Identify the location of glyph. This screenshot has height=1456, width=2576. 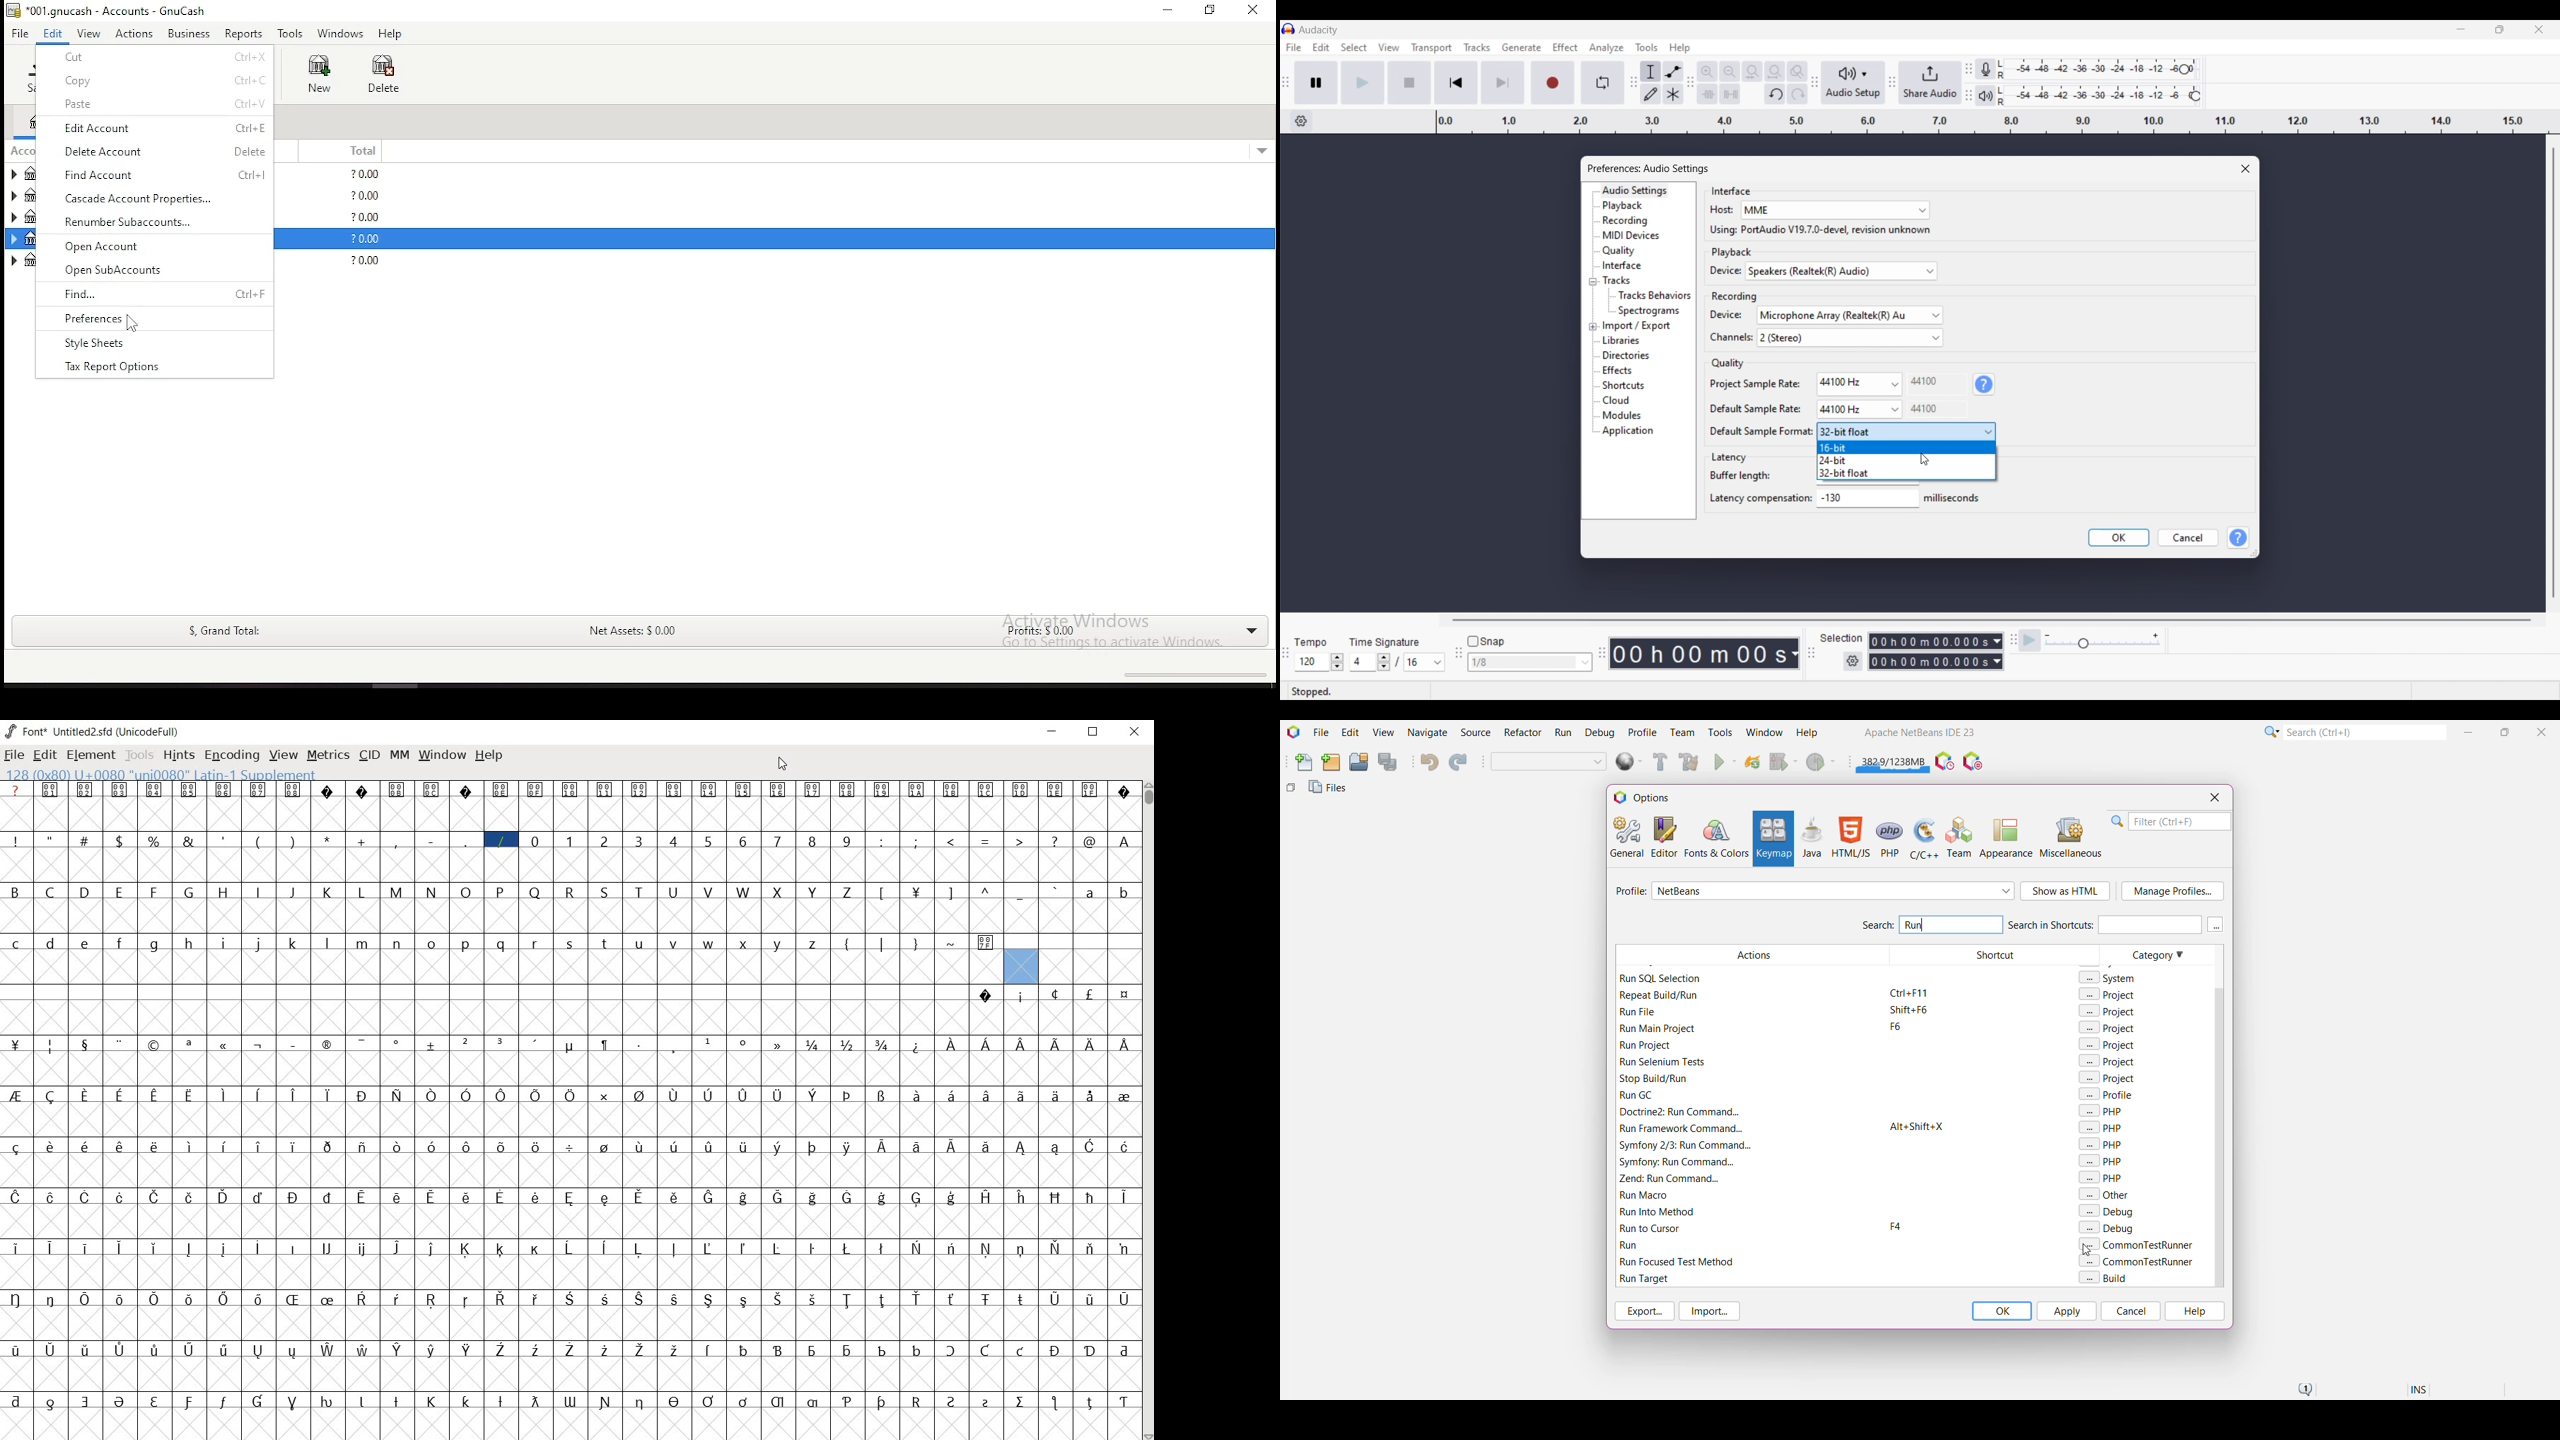
(847, 1402).